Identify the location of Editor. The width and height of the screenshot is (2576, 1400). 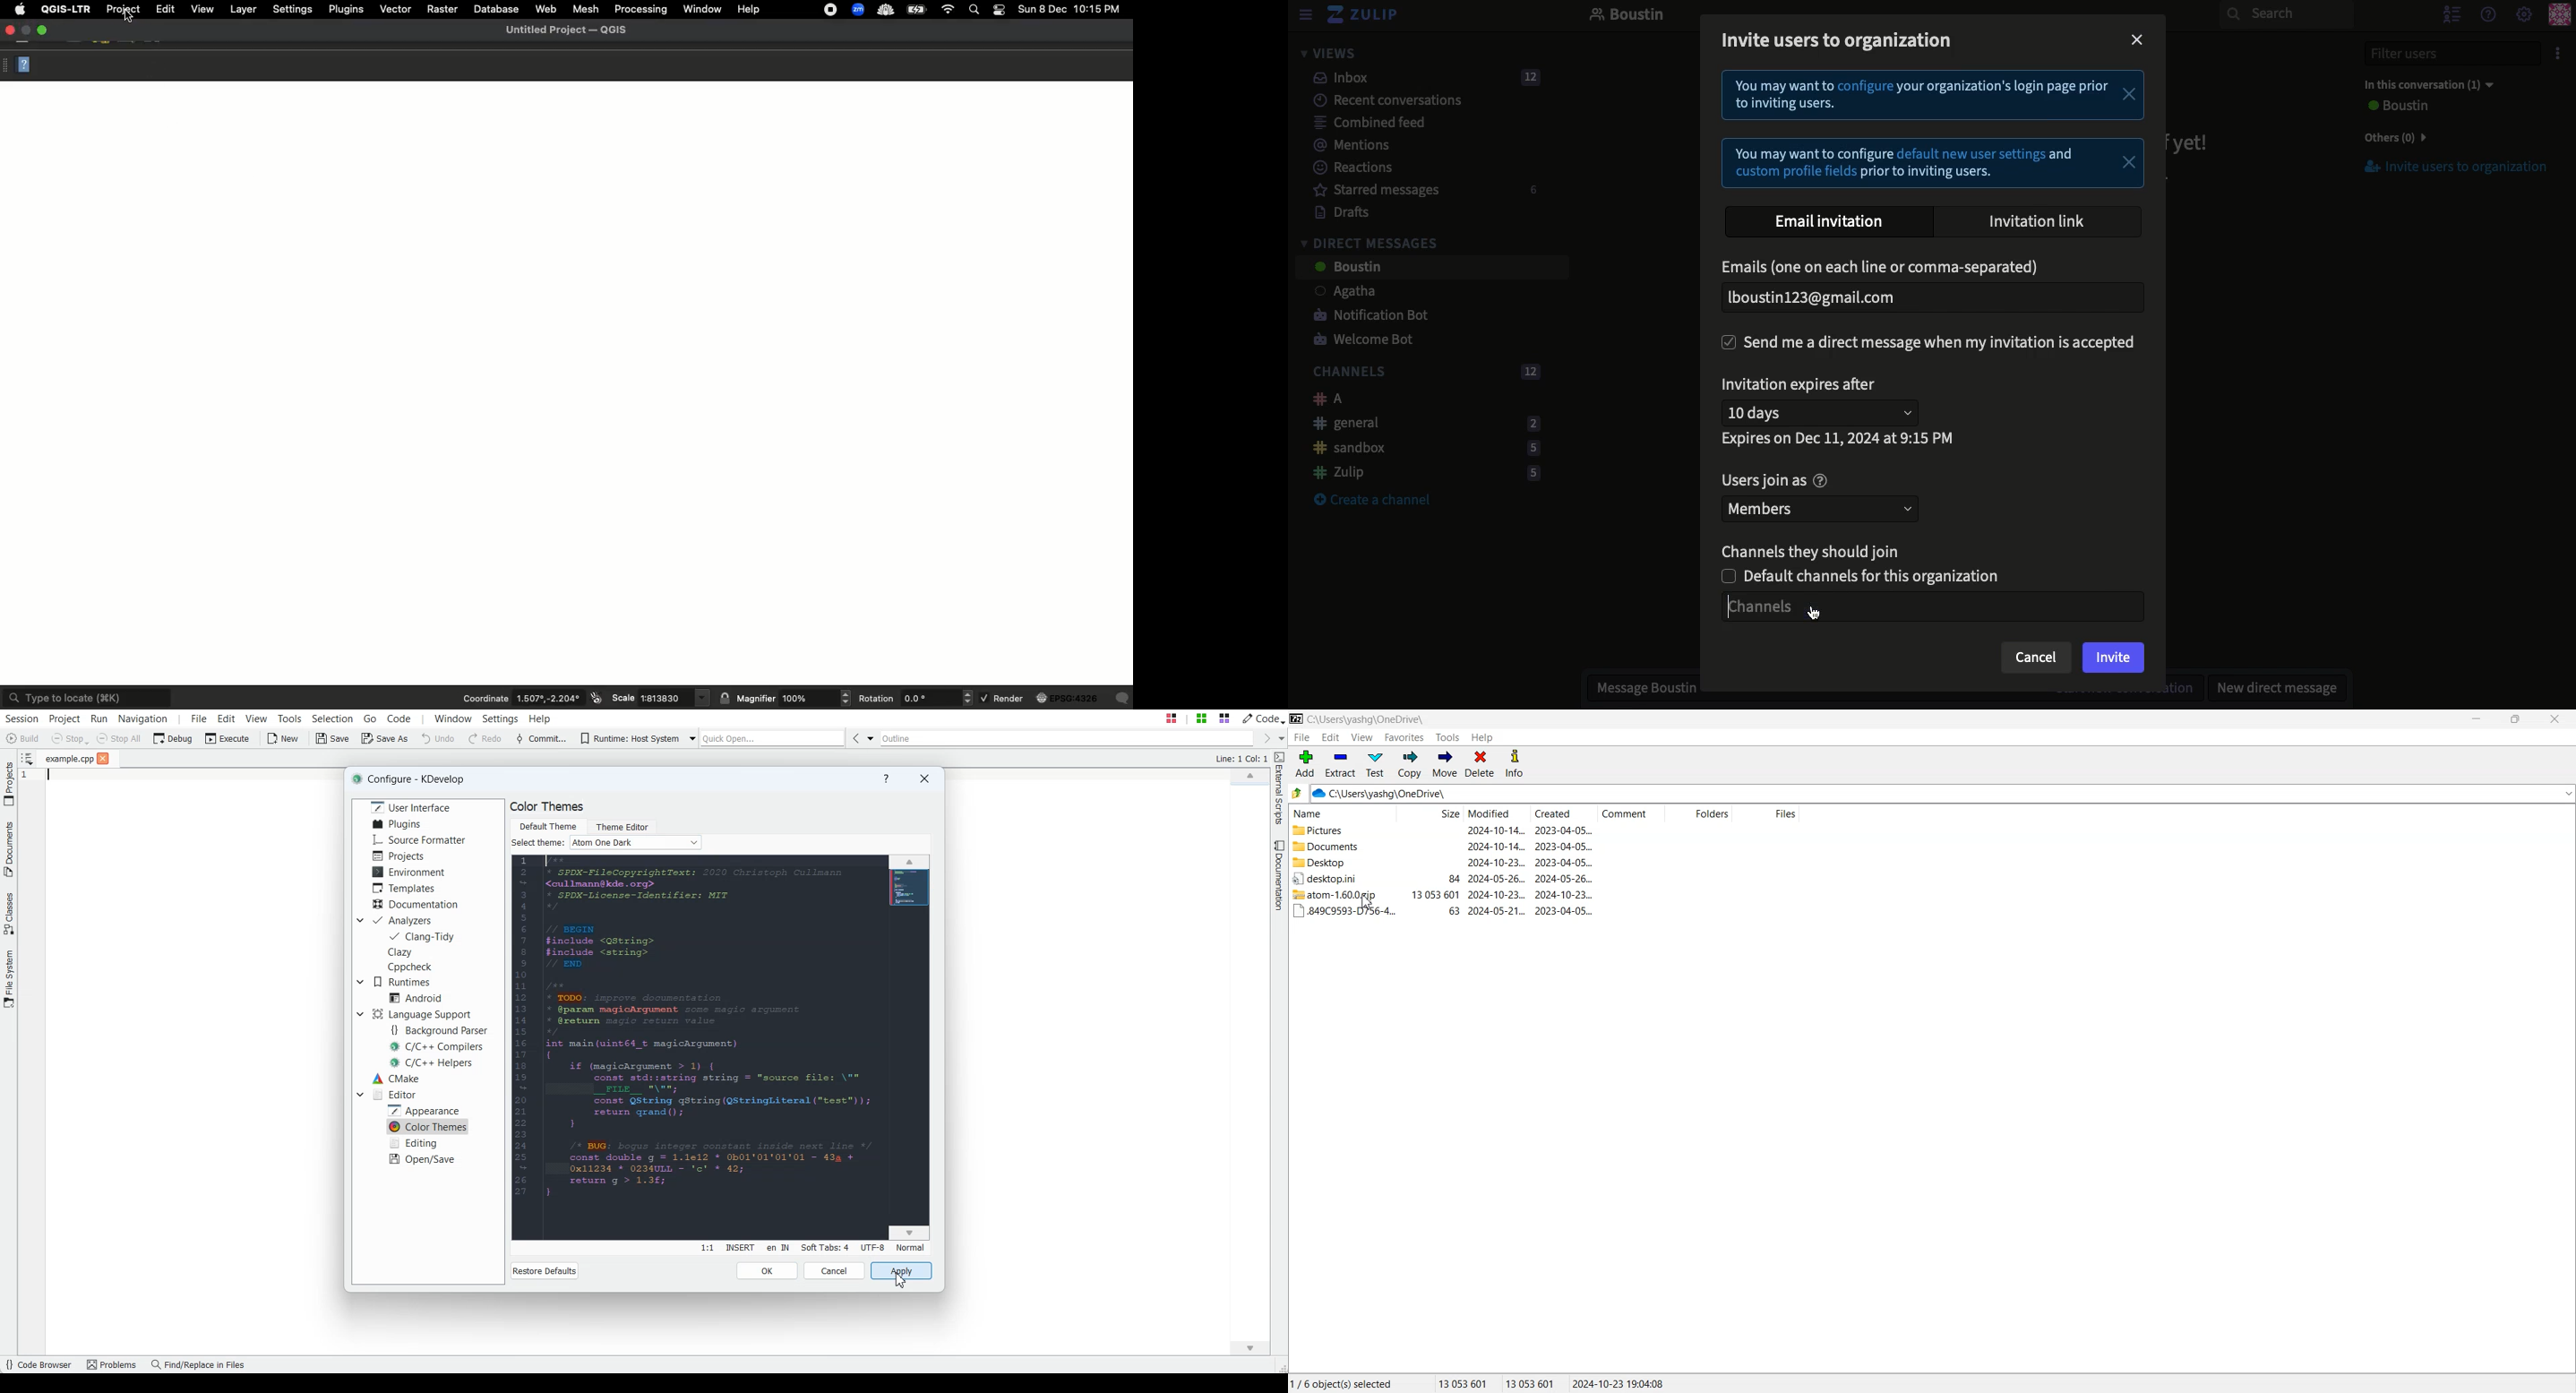
(395, 1095).